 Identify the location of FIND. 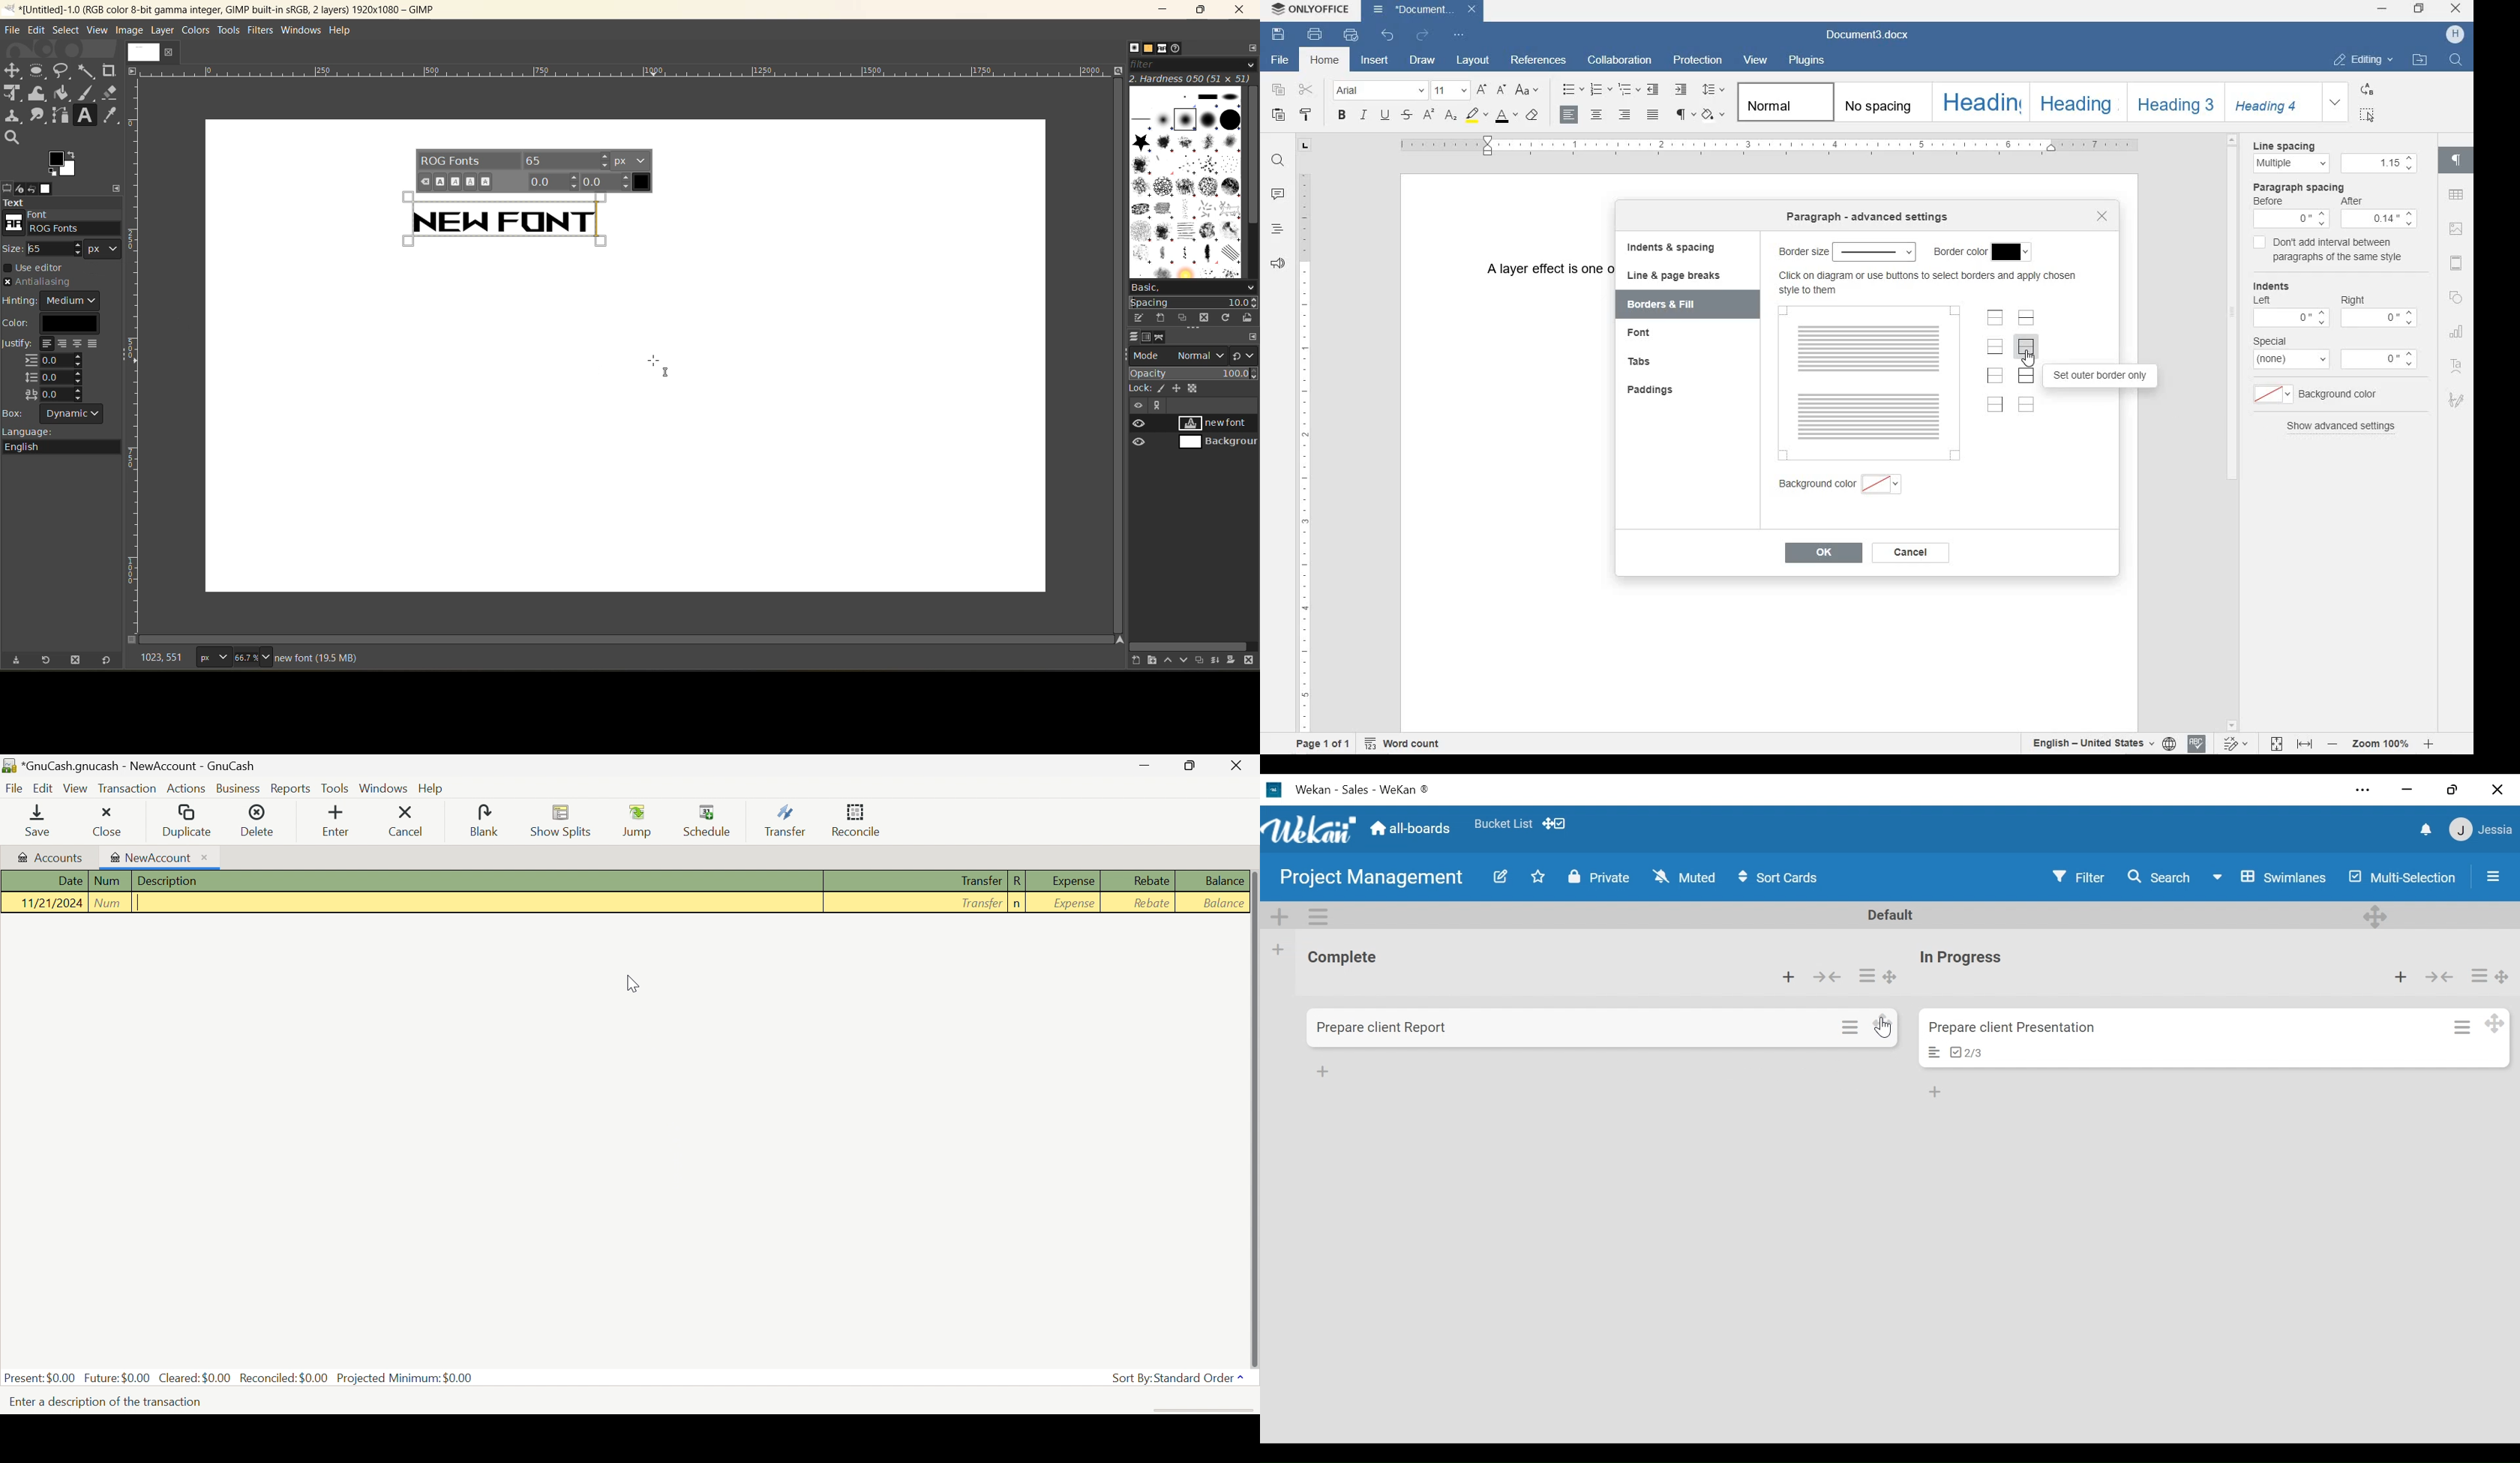
(2456, 60).